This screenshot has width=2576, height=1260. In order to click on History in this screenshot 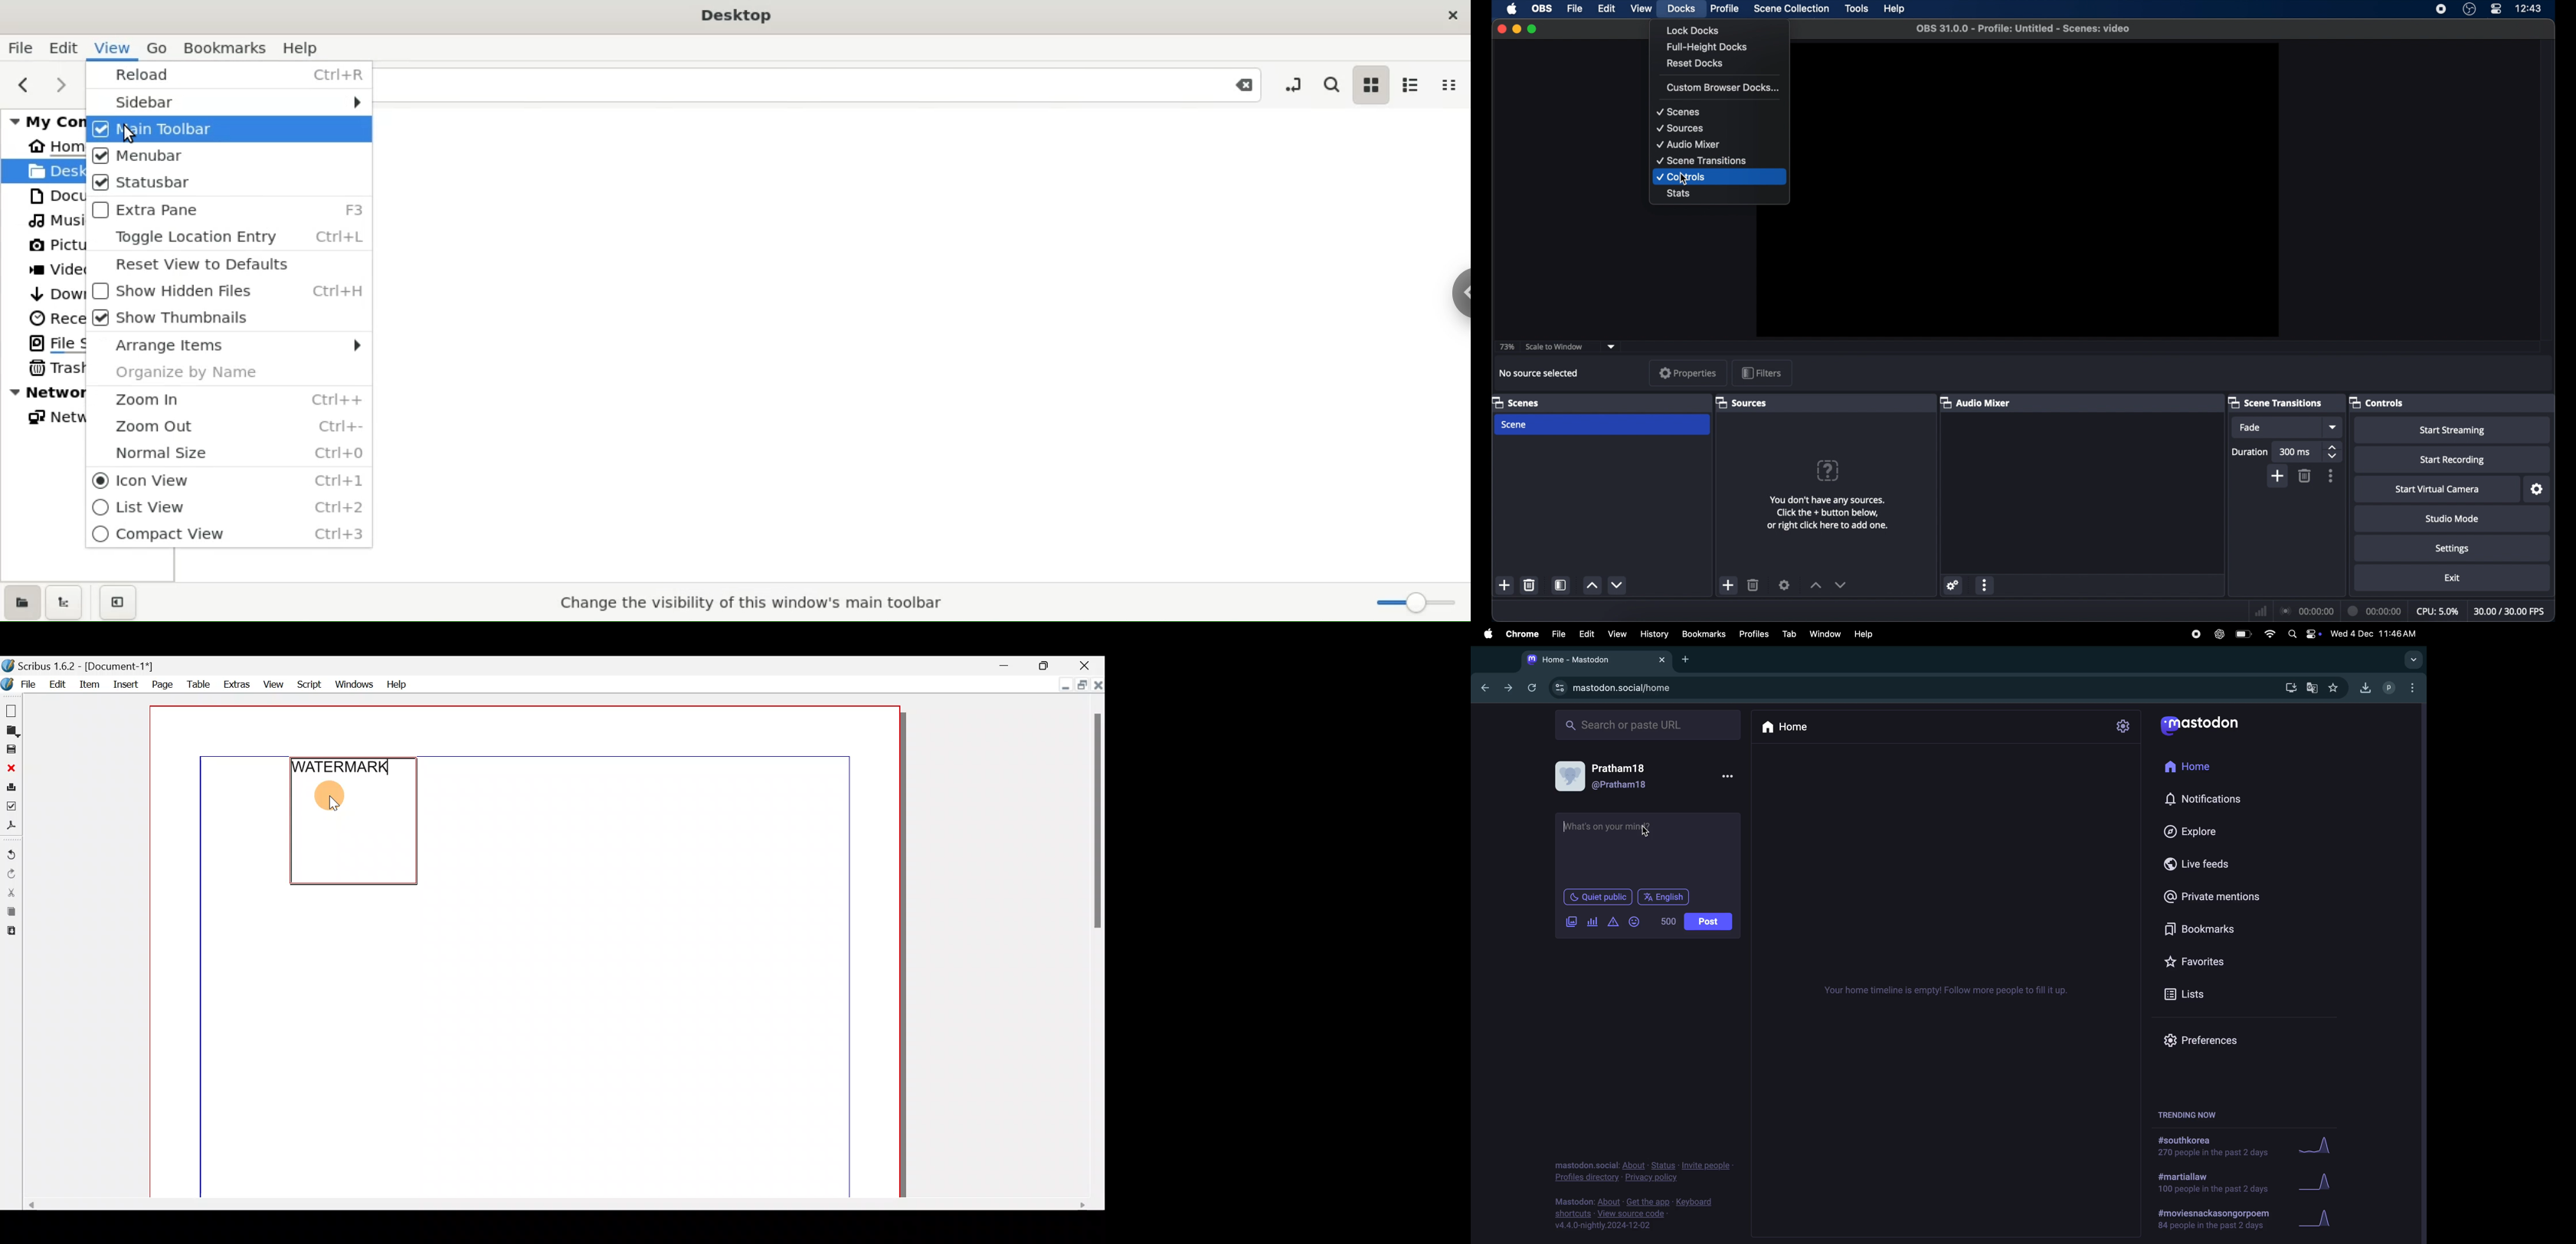, I will do `click(1653, 635)`.